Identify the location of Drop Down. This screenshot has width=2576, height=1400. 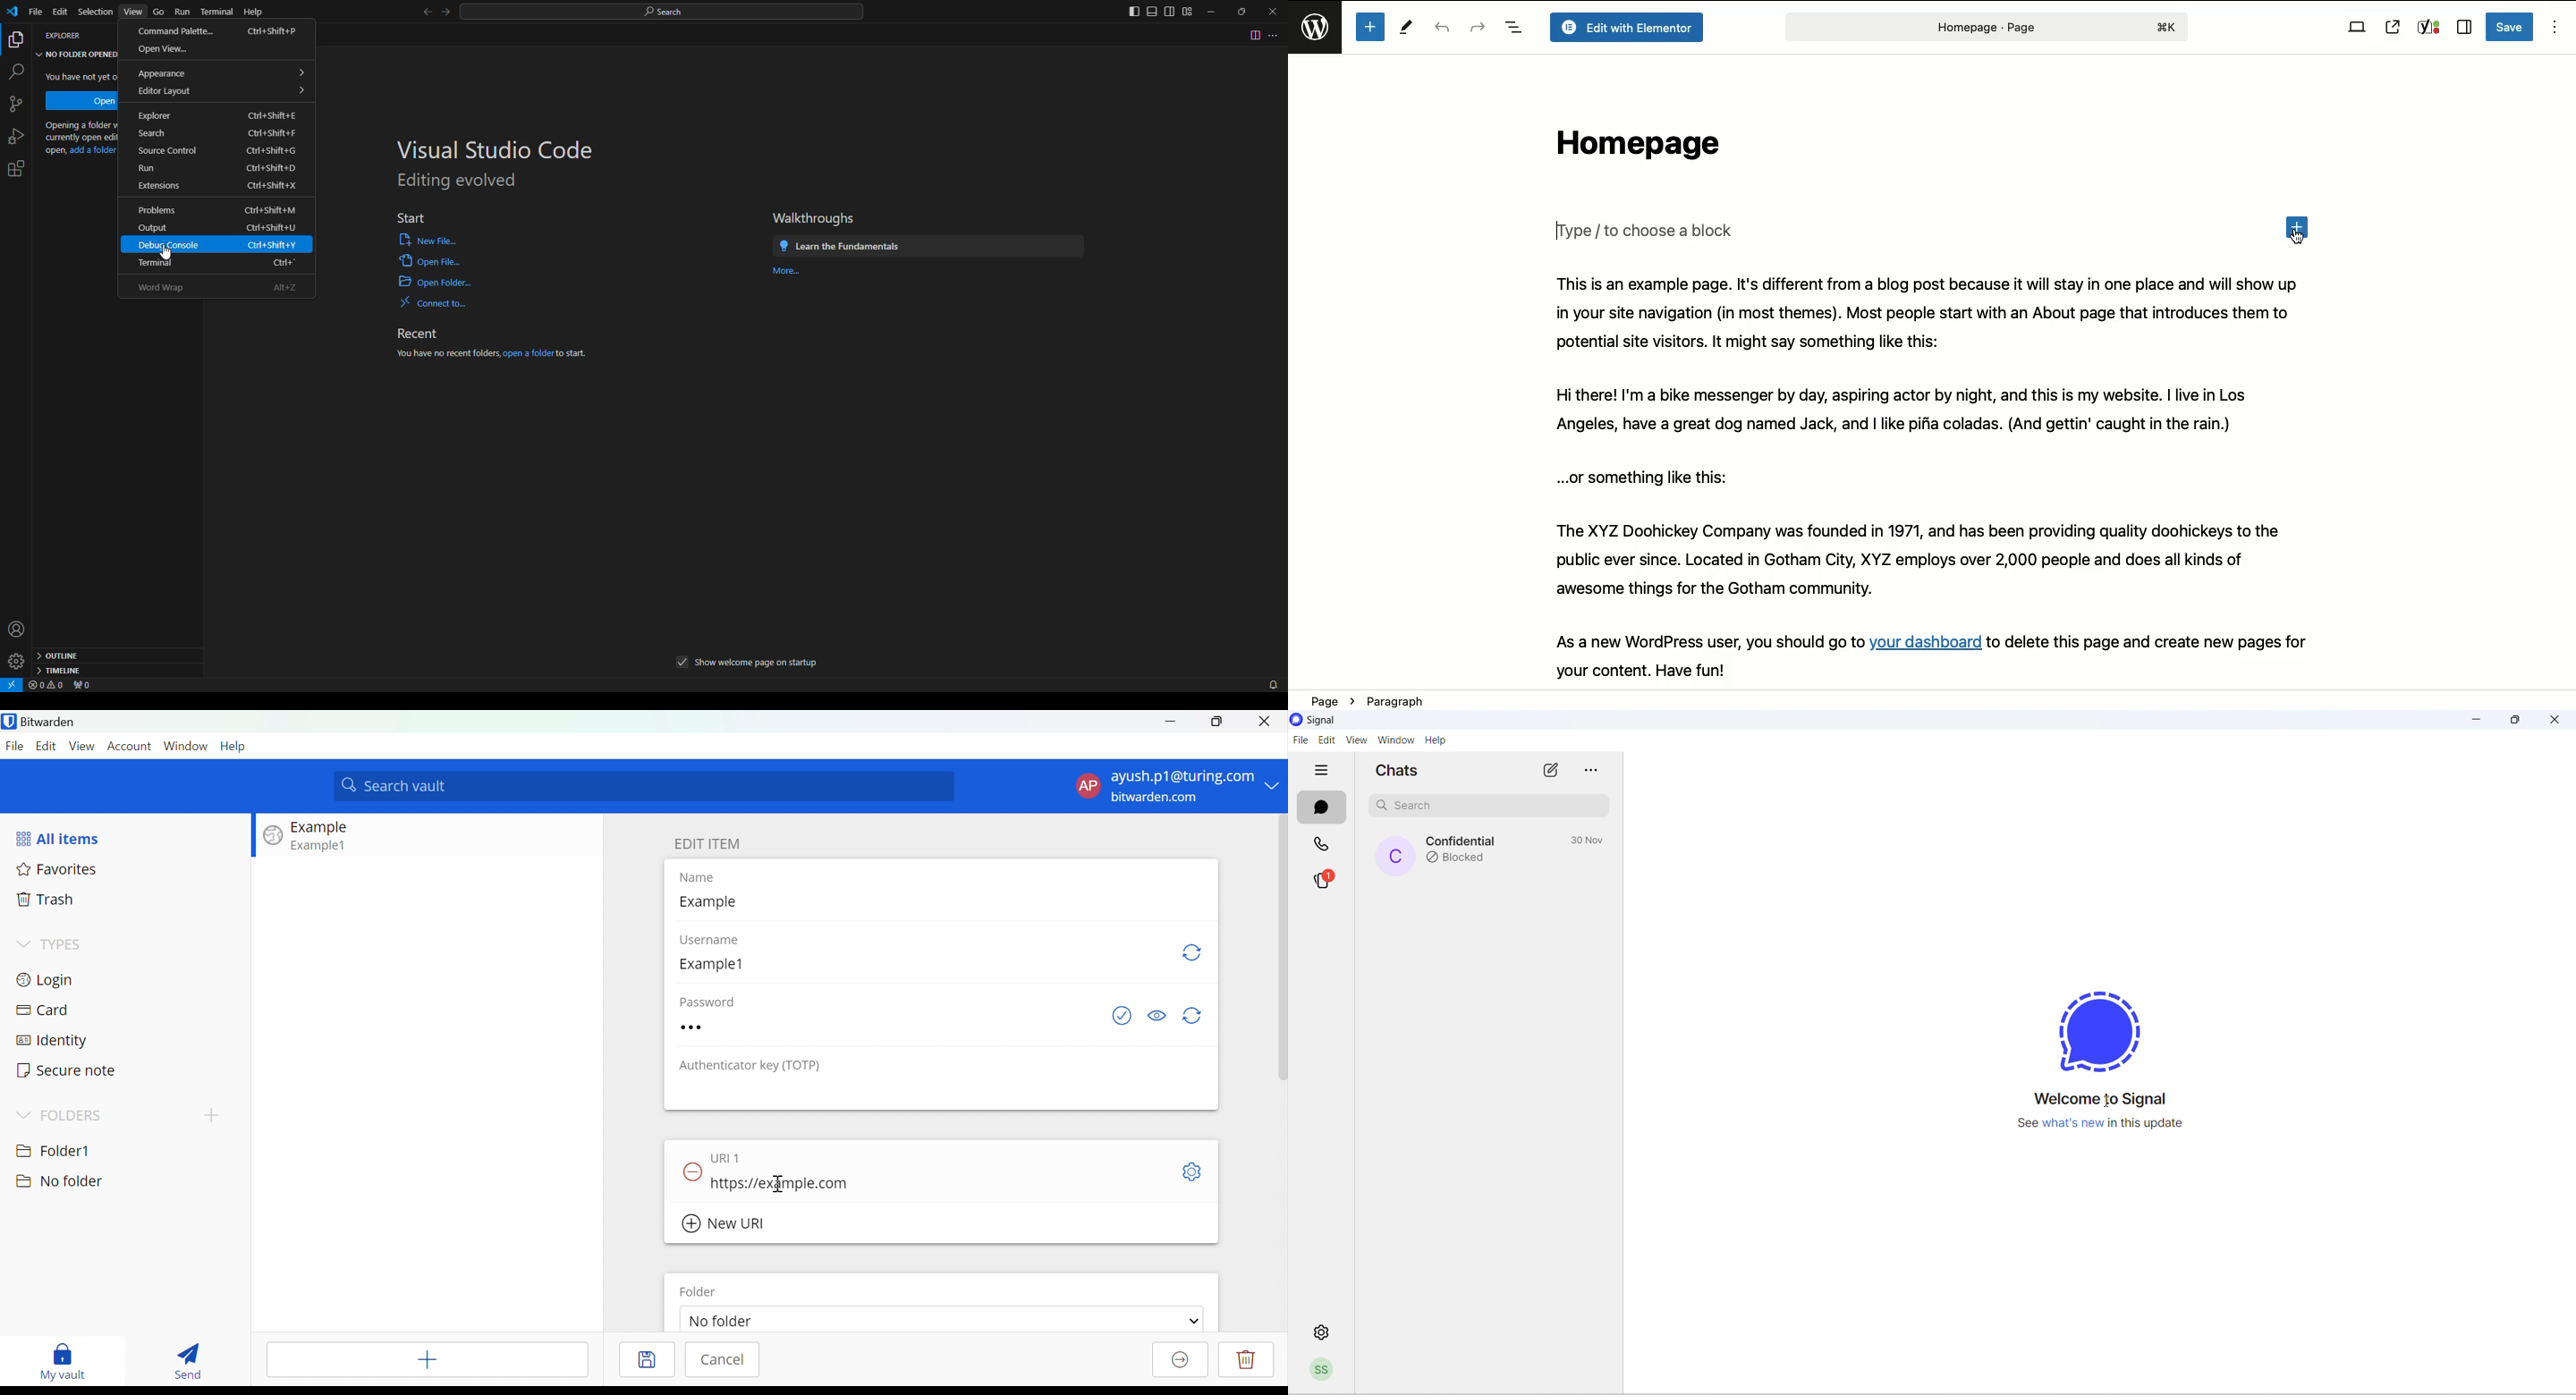
(1194, 1322).